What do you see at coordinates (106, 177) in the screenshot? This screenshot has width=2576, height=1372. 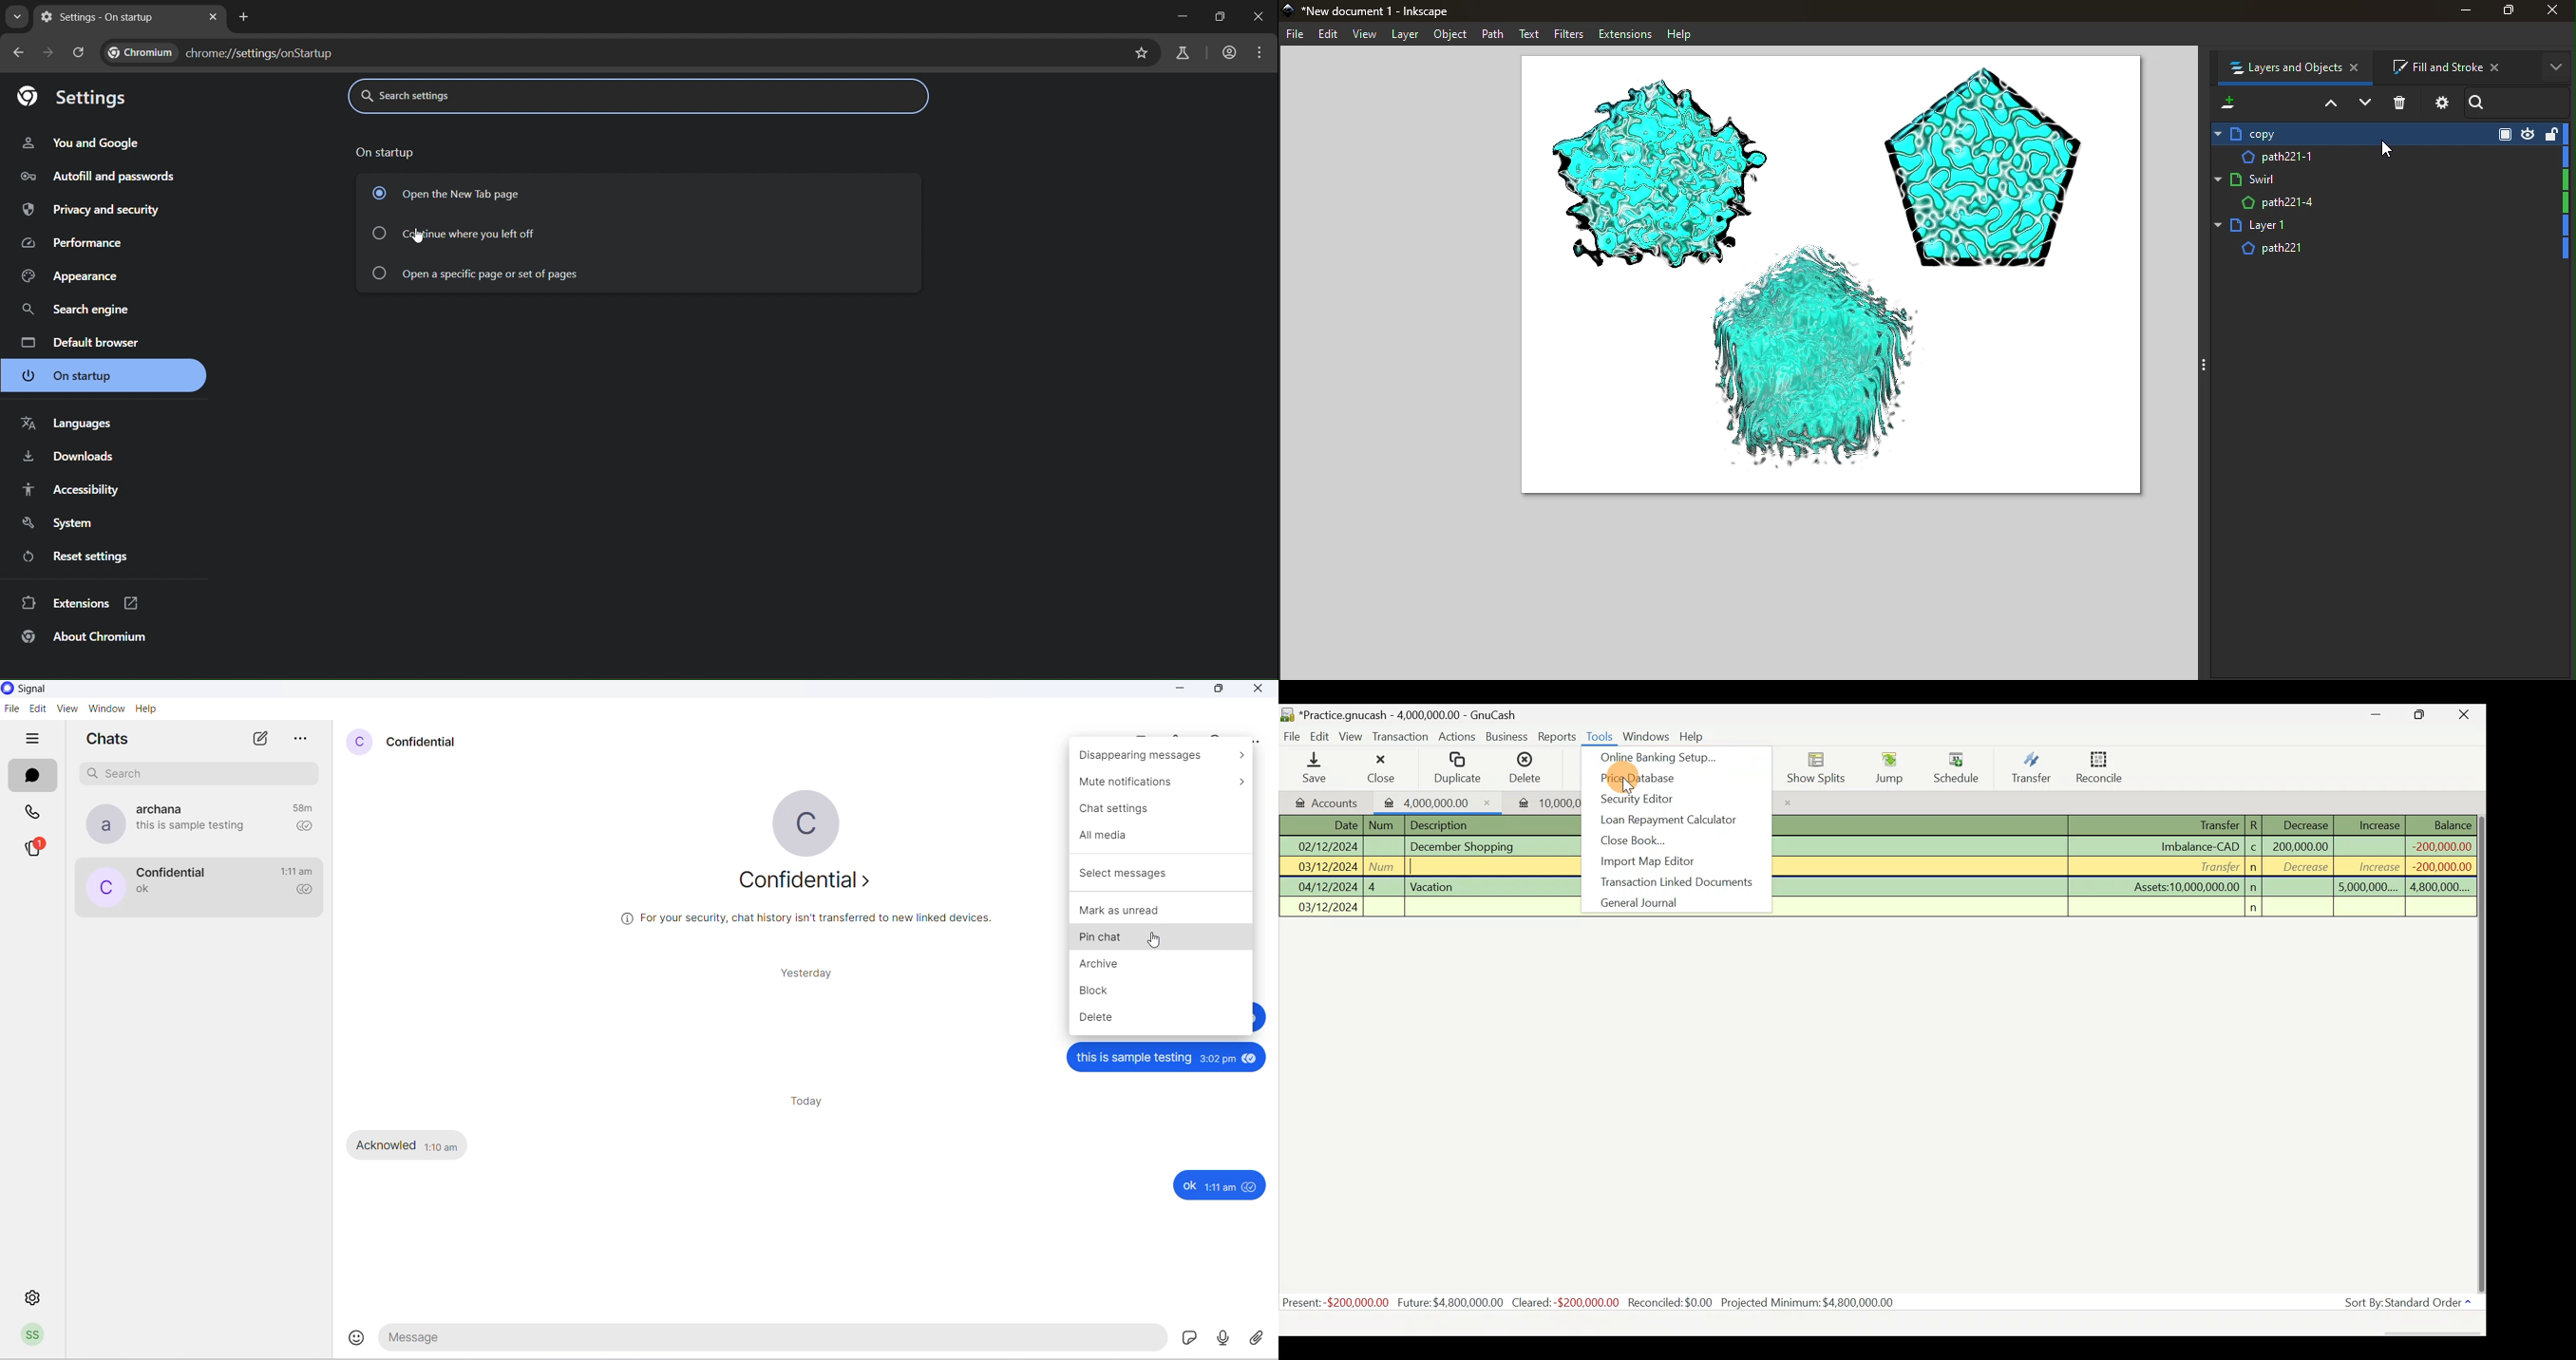 I see `autofill and passwords` at bounding box center [106, 177].